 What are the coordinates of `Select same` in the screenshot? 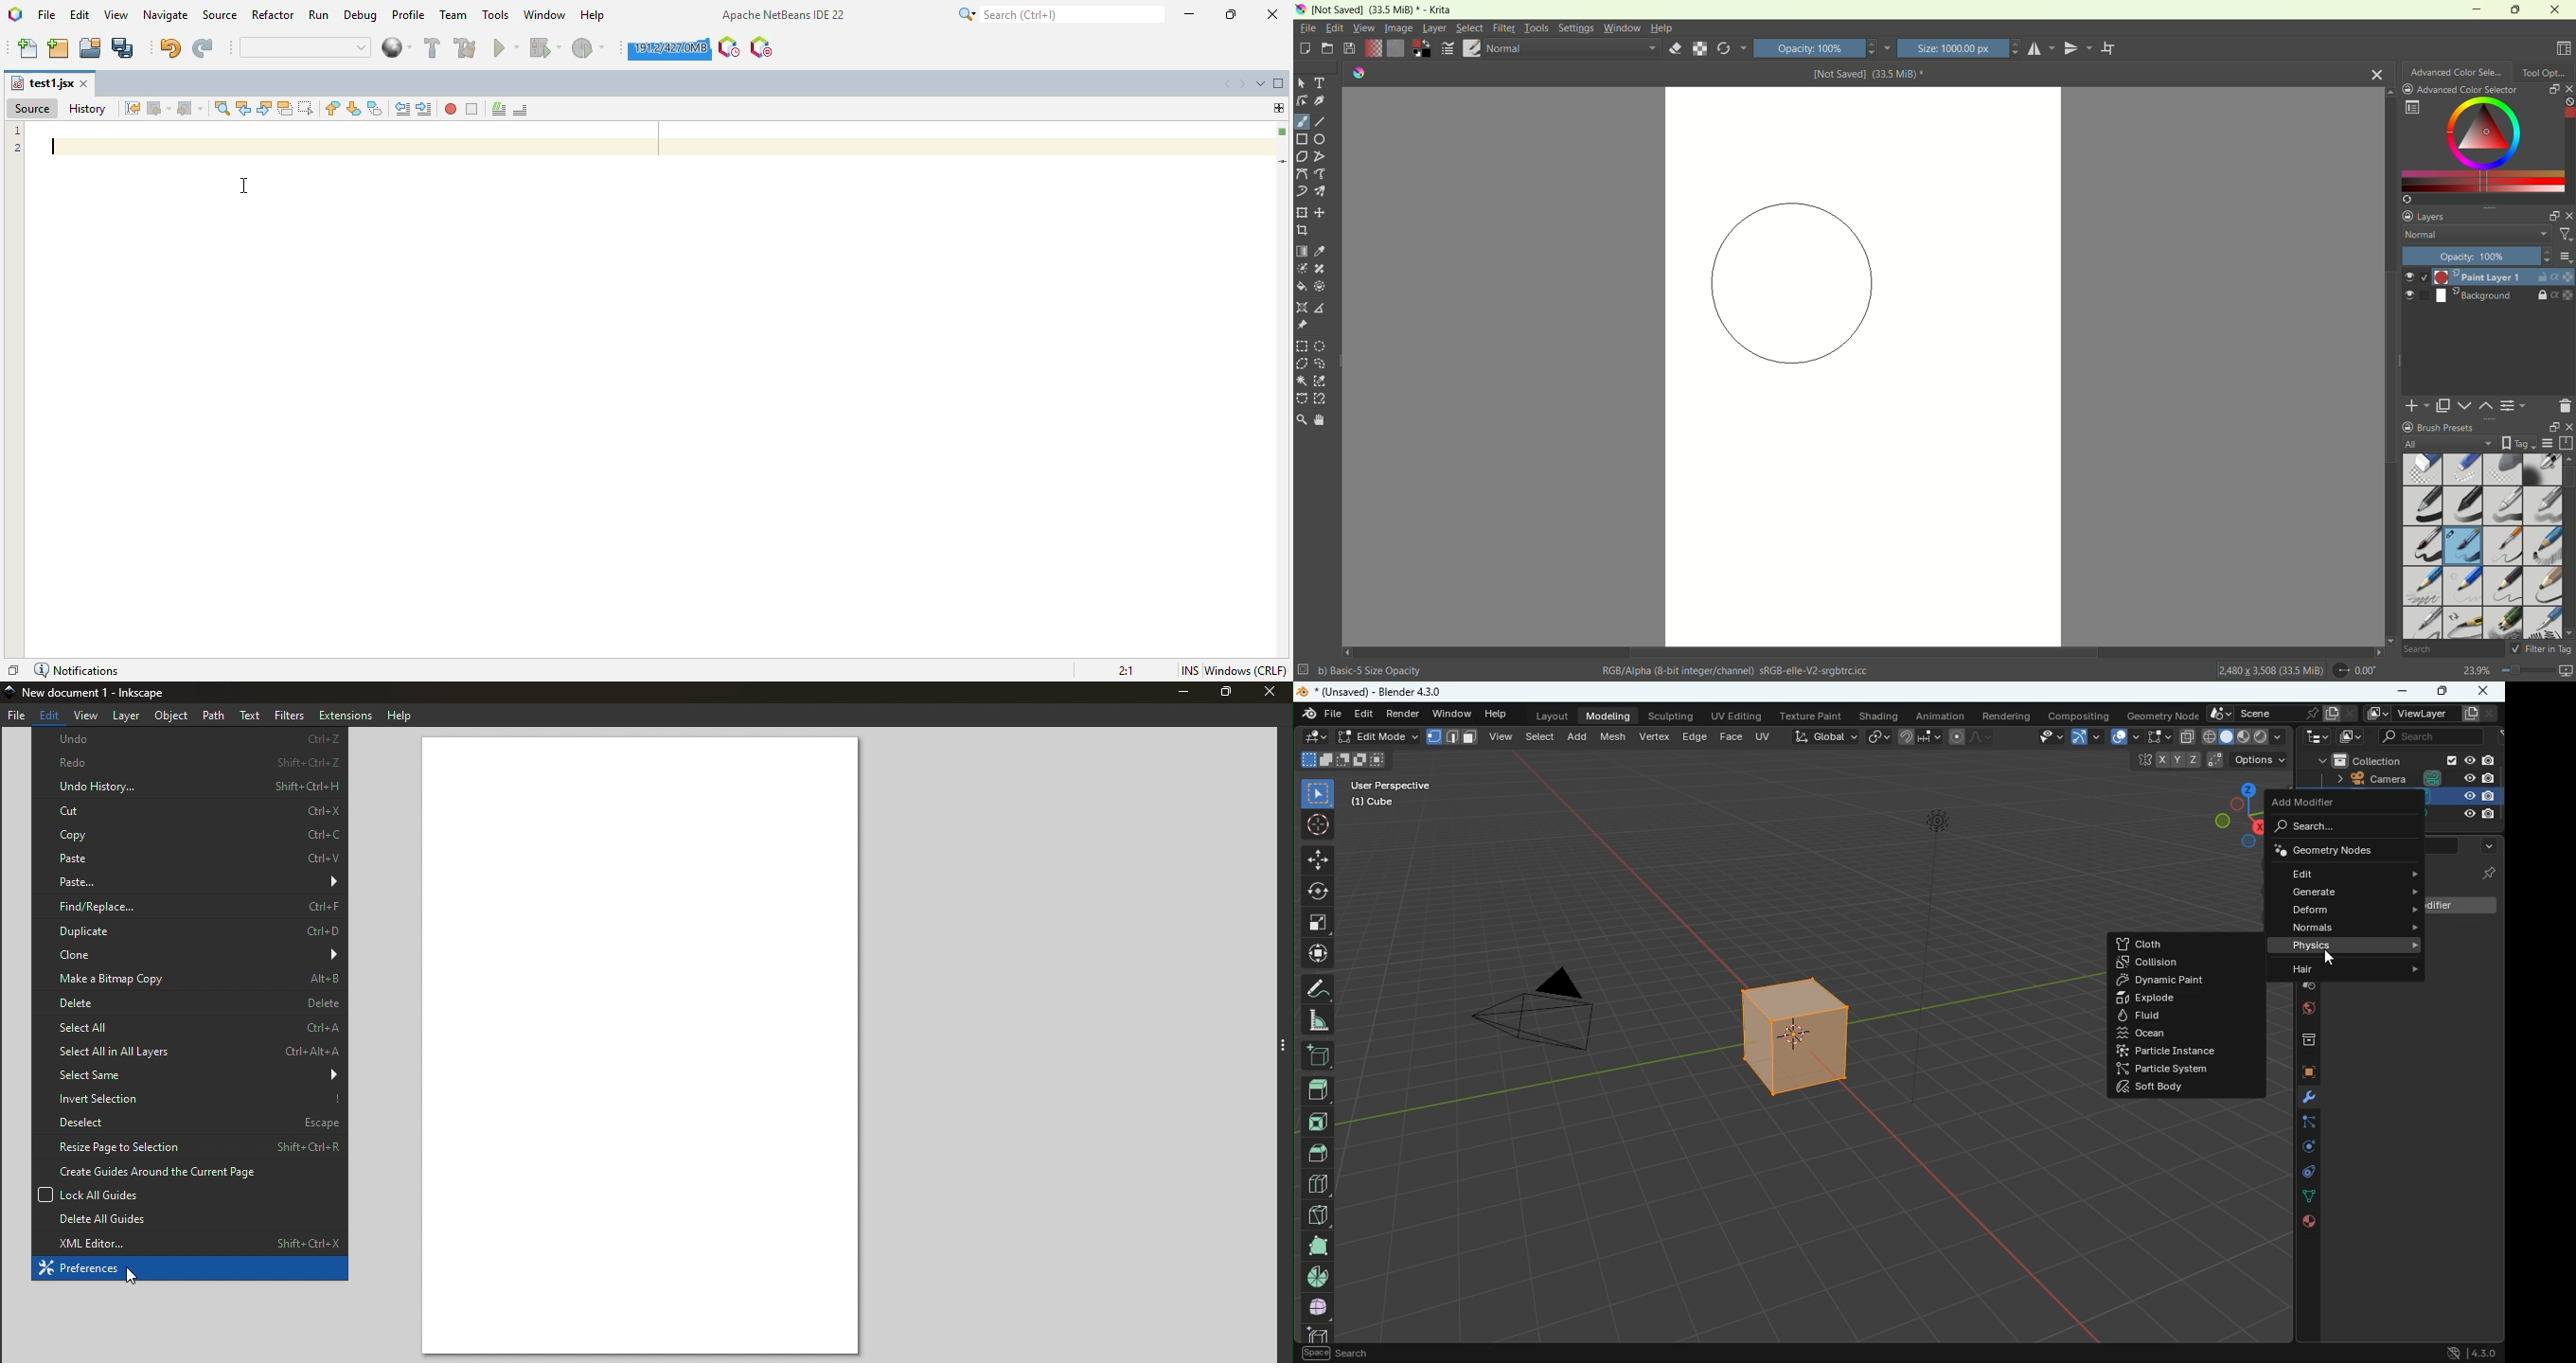 It's located at (190, 1076).